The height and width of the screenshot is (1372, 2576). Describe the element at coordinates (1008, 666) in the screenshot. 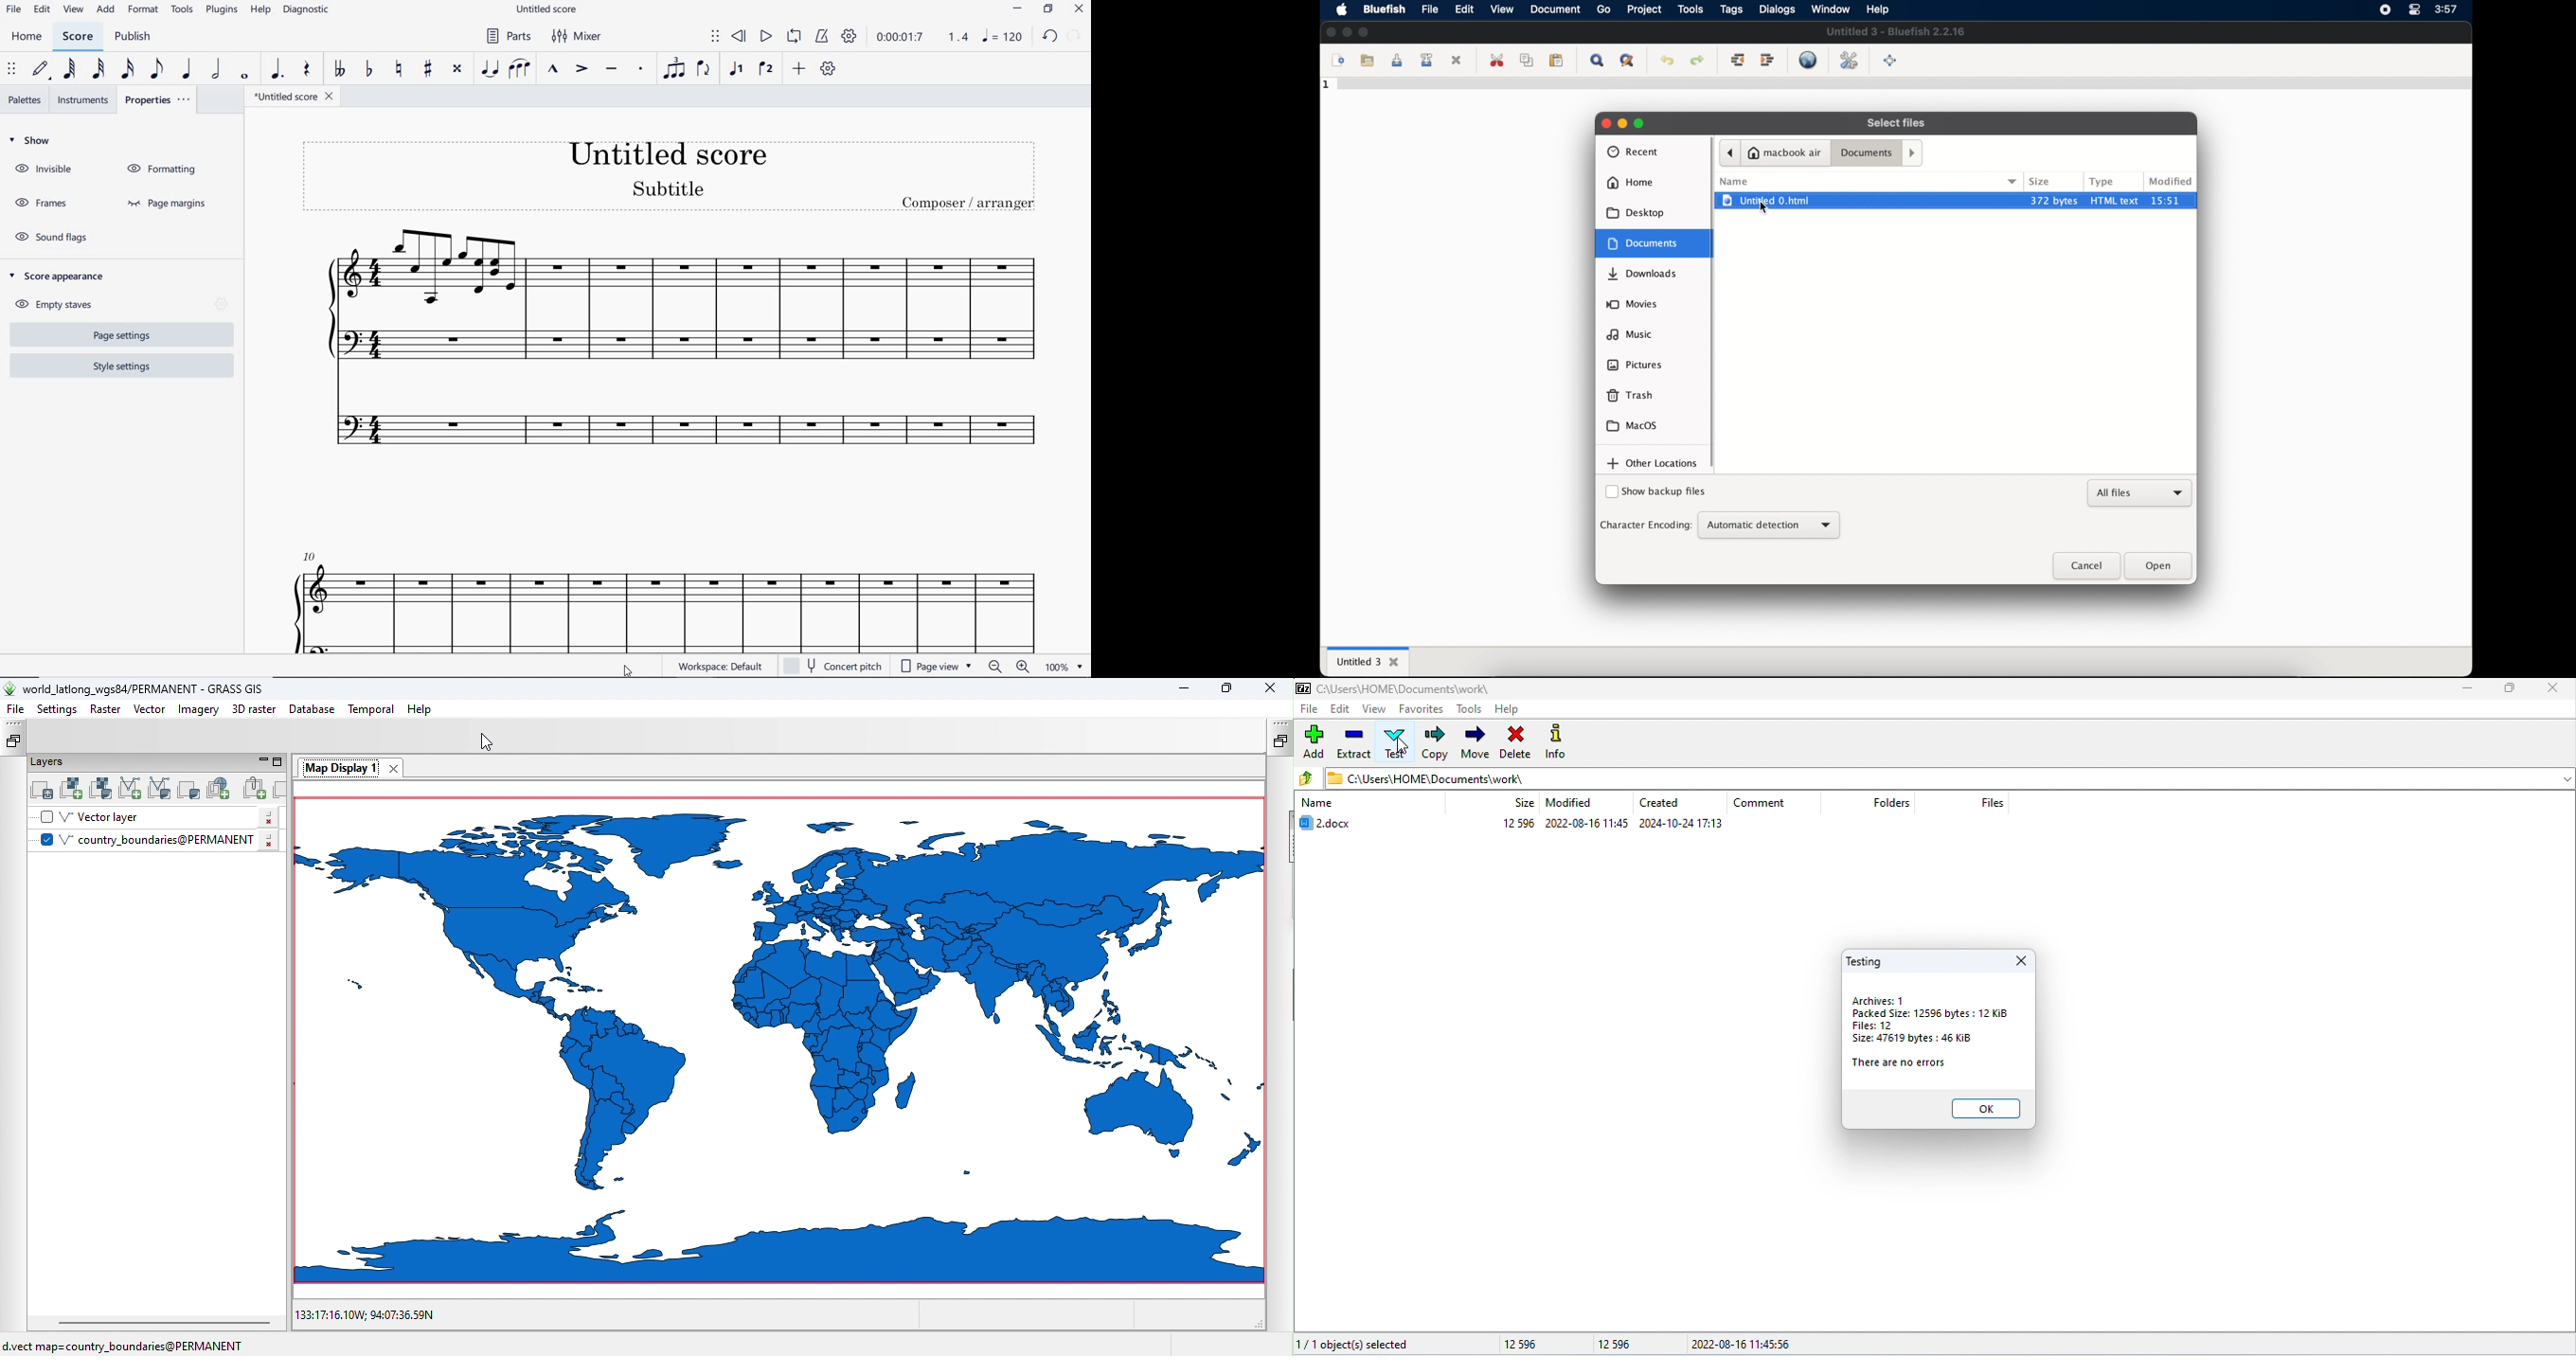

I see `zoom in or zoom out` at that location.